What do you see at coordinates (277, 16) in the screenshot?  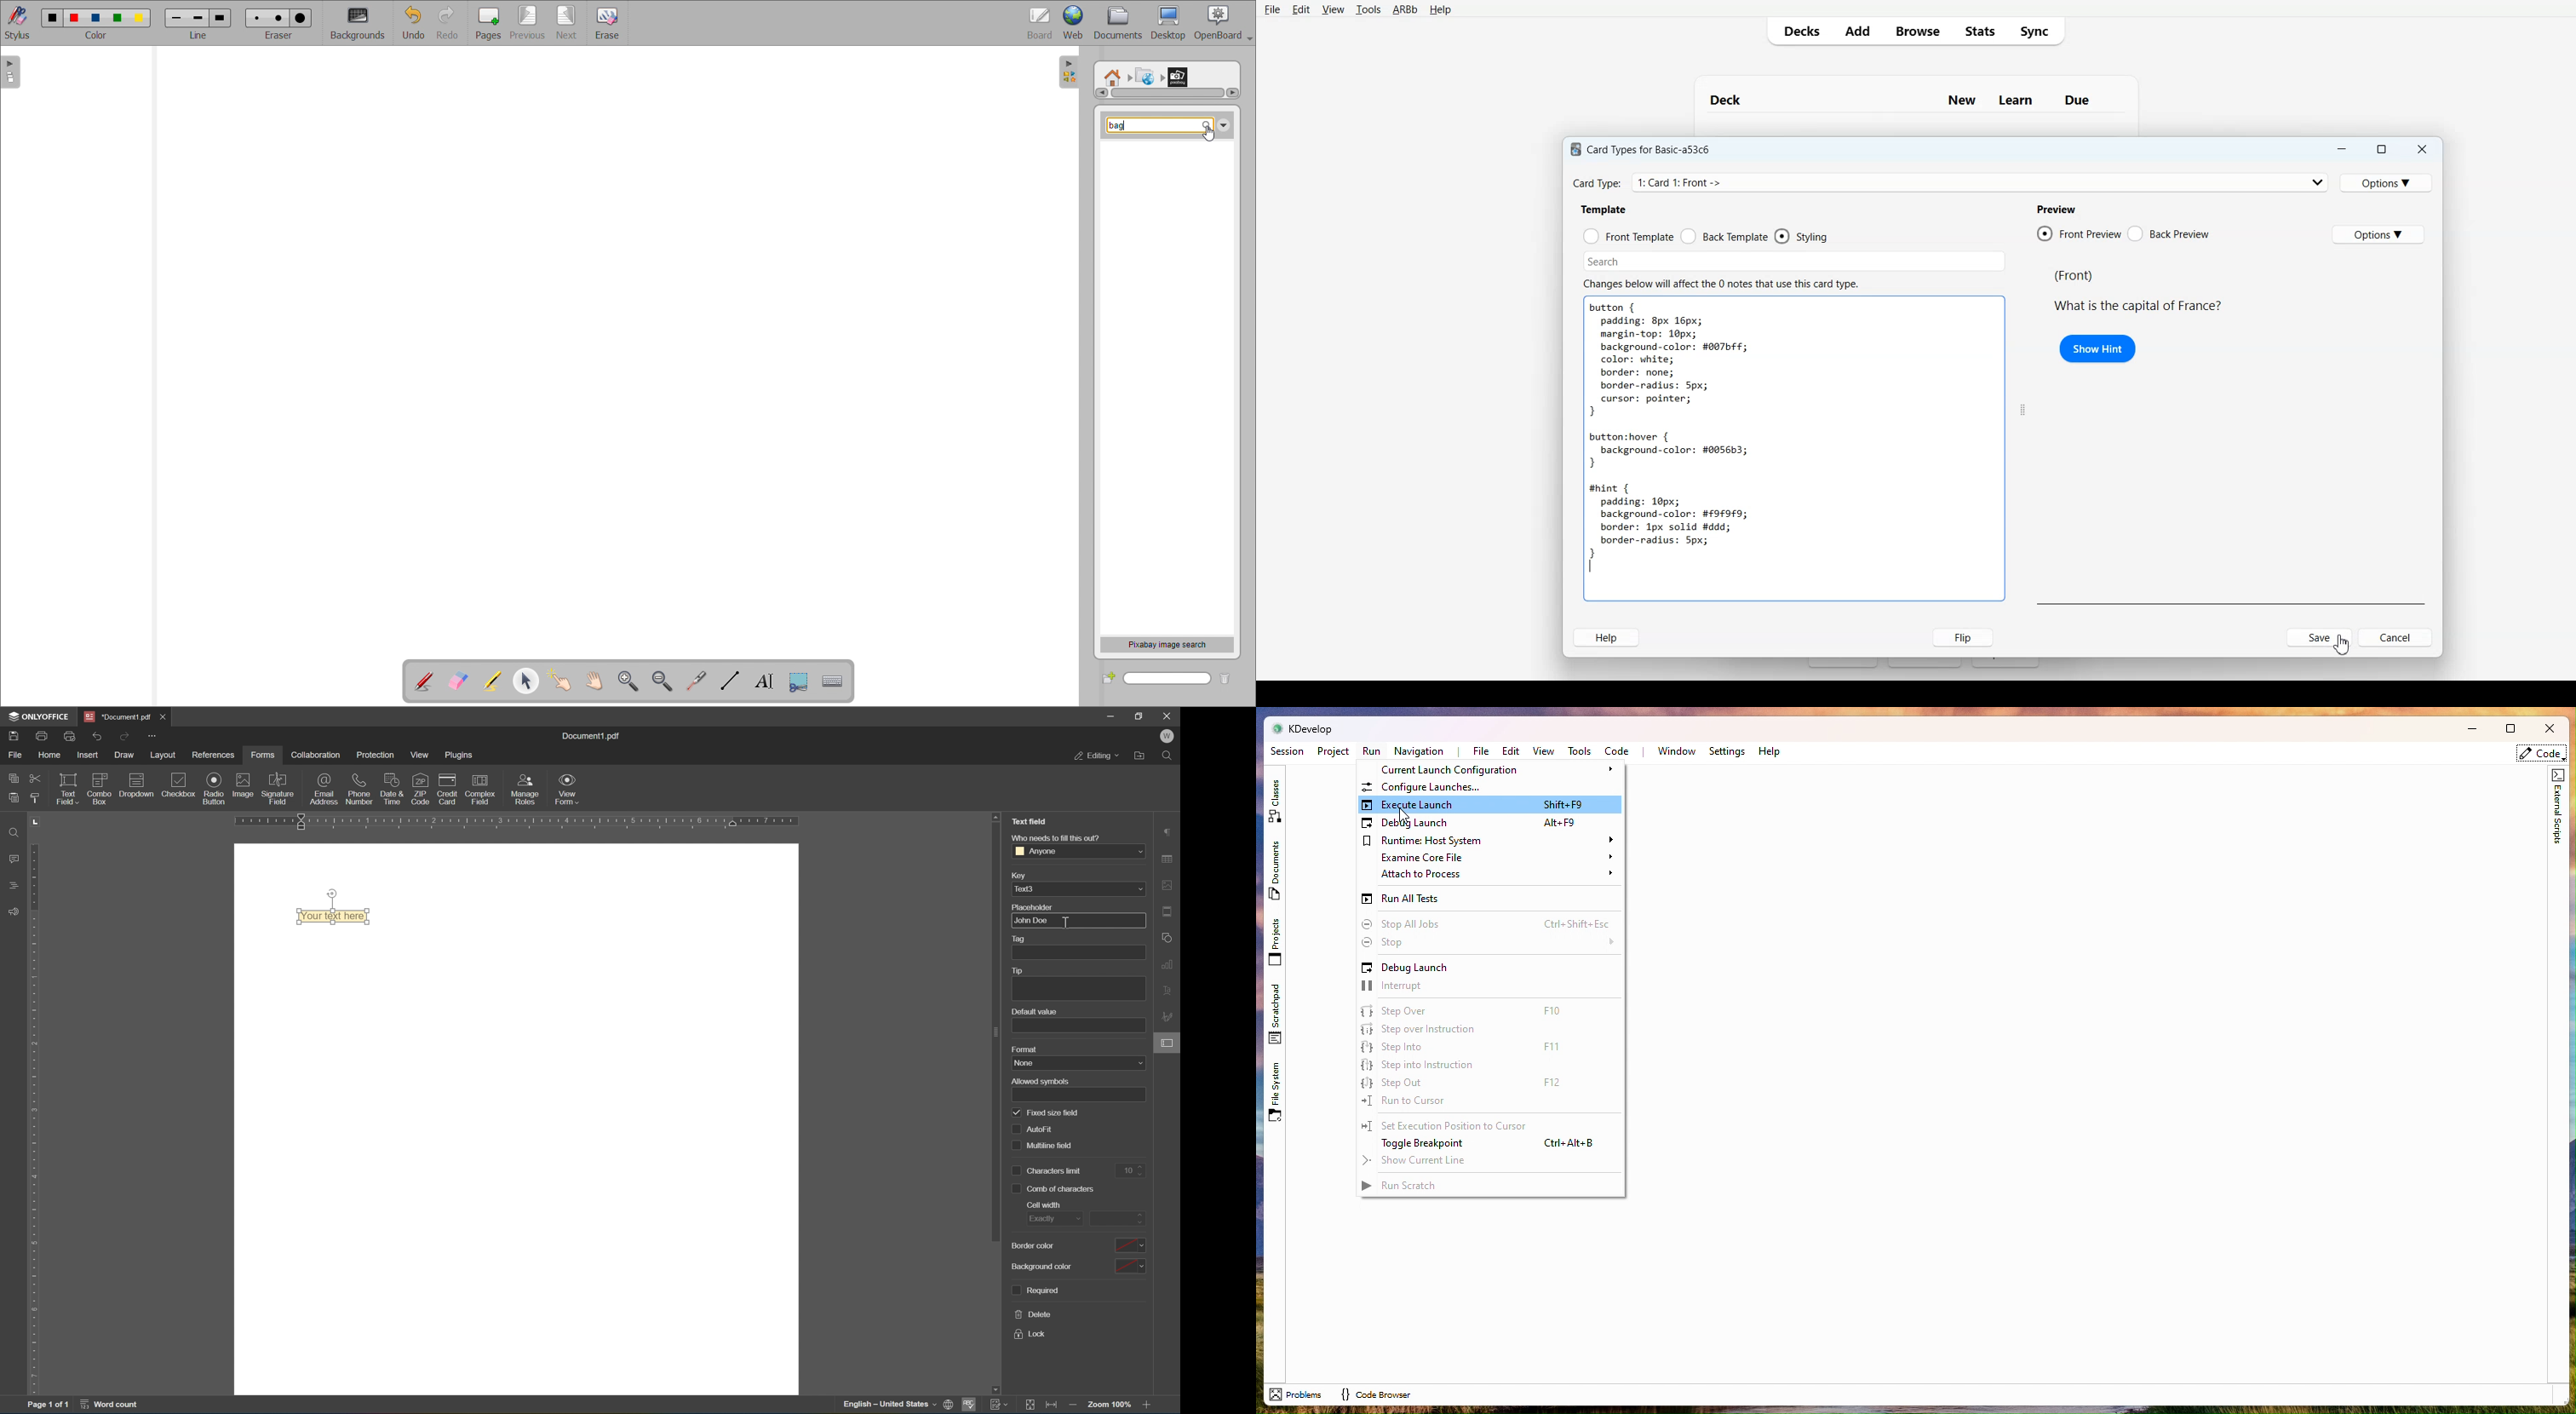 I see `Medium eraser` at bounding box center [277, 16].